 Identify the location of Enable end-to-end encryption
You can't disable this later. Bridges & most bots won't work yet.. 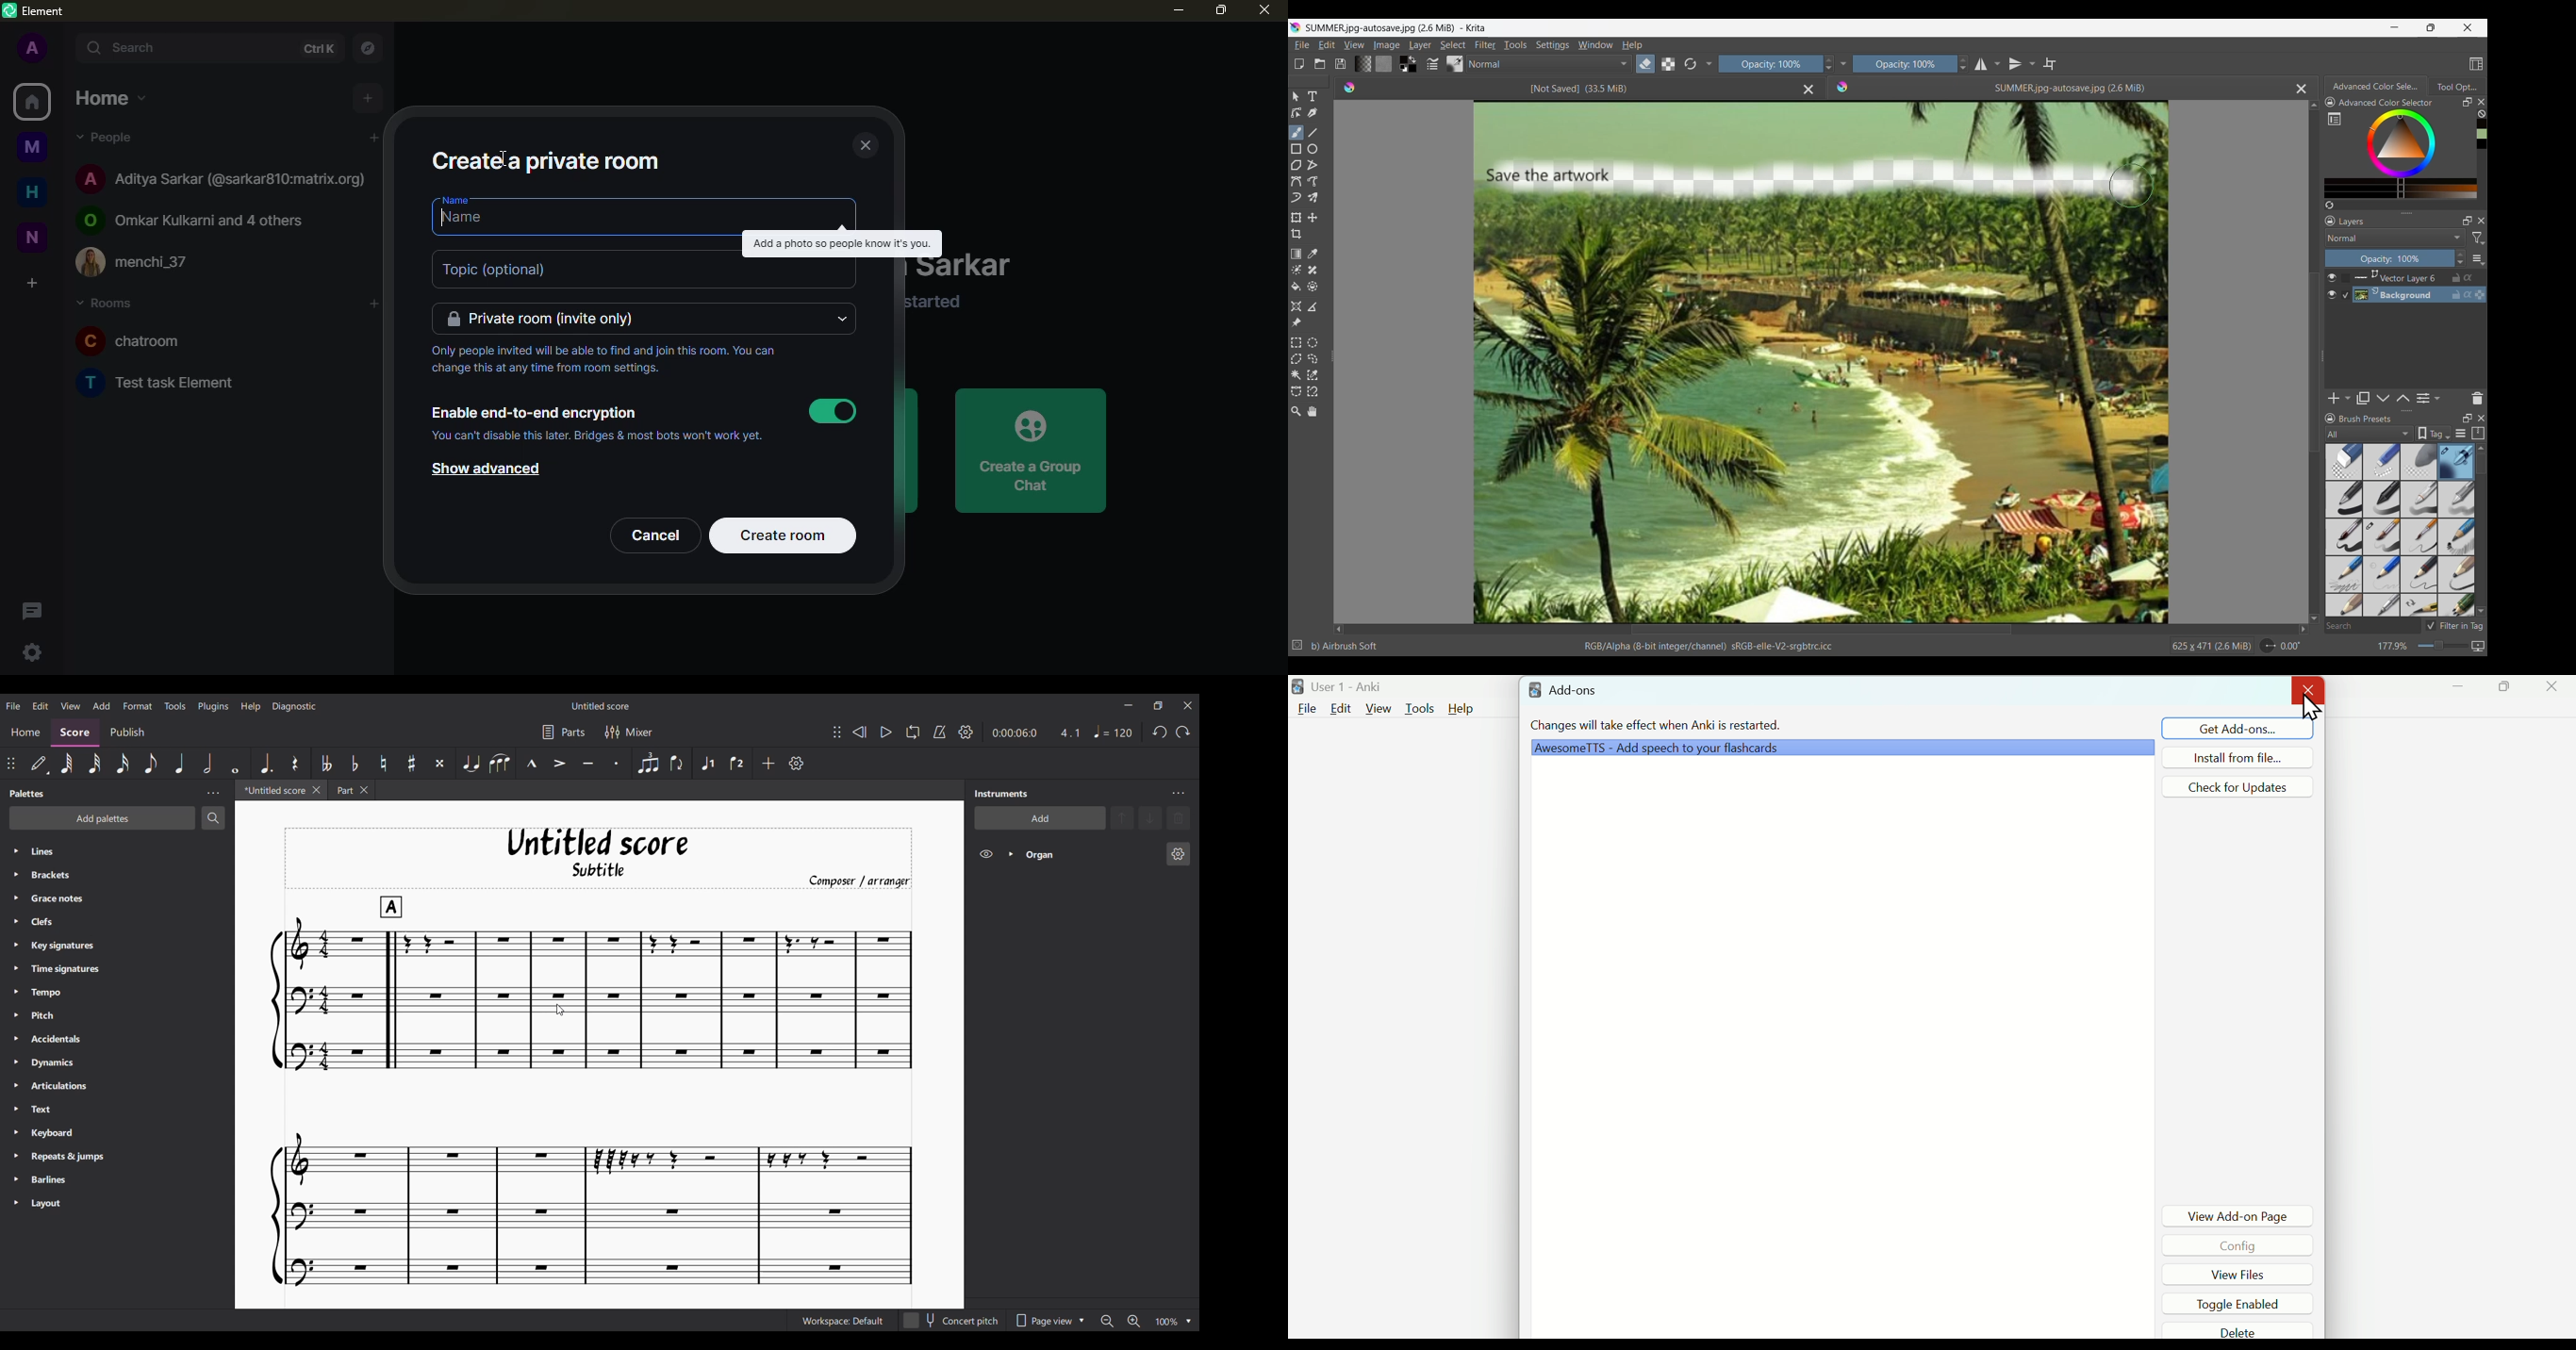
(595, 425).